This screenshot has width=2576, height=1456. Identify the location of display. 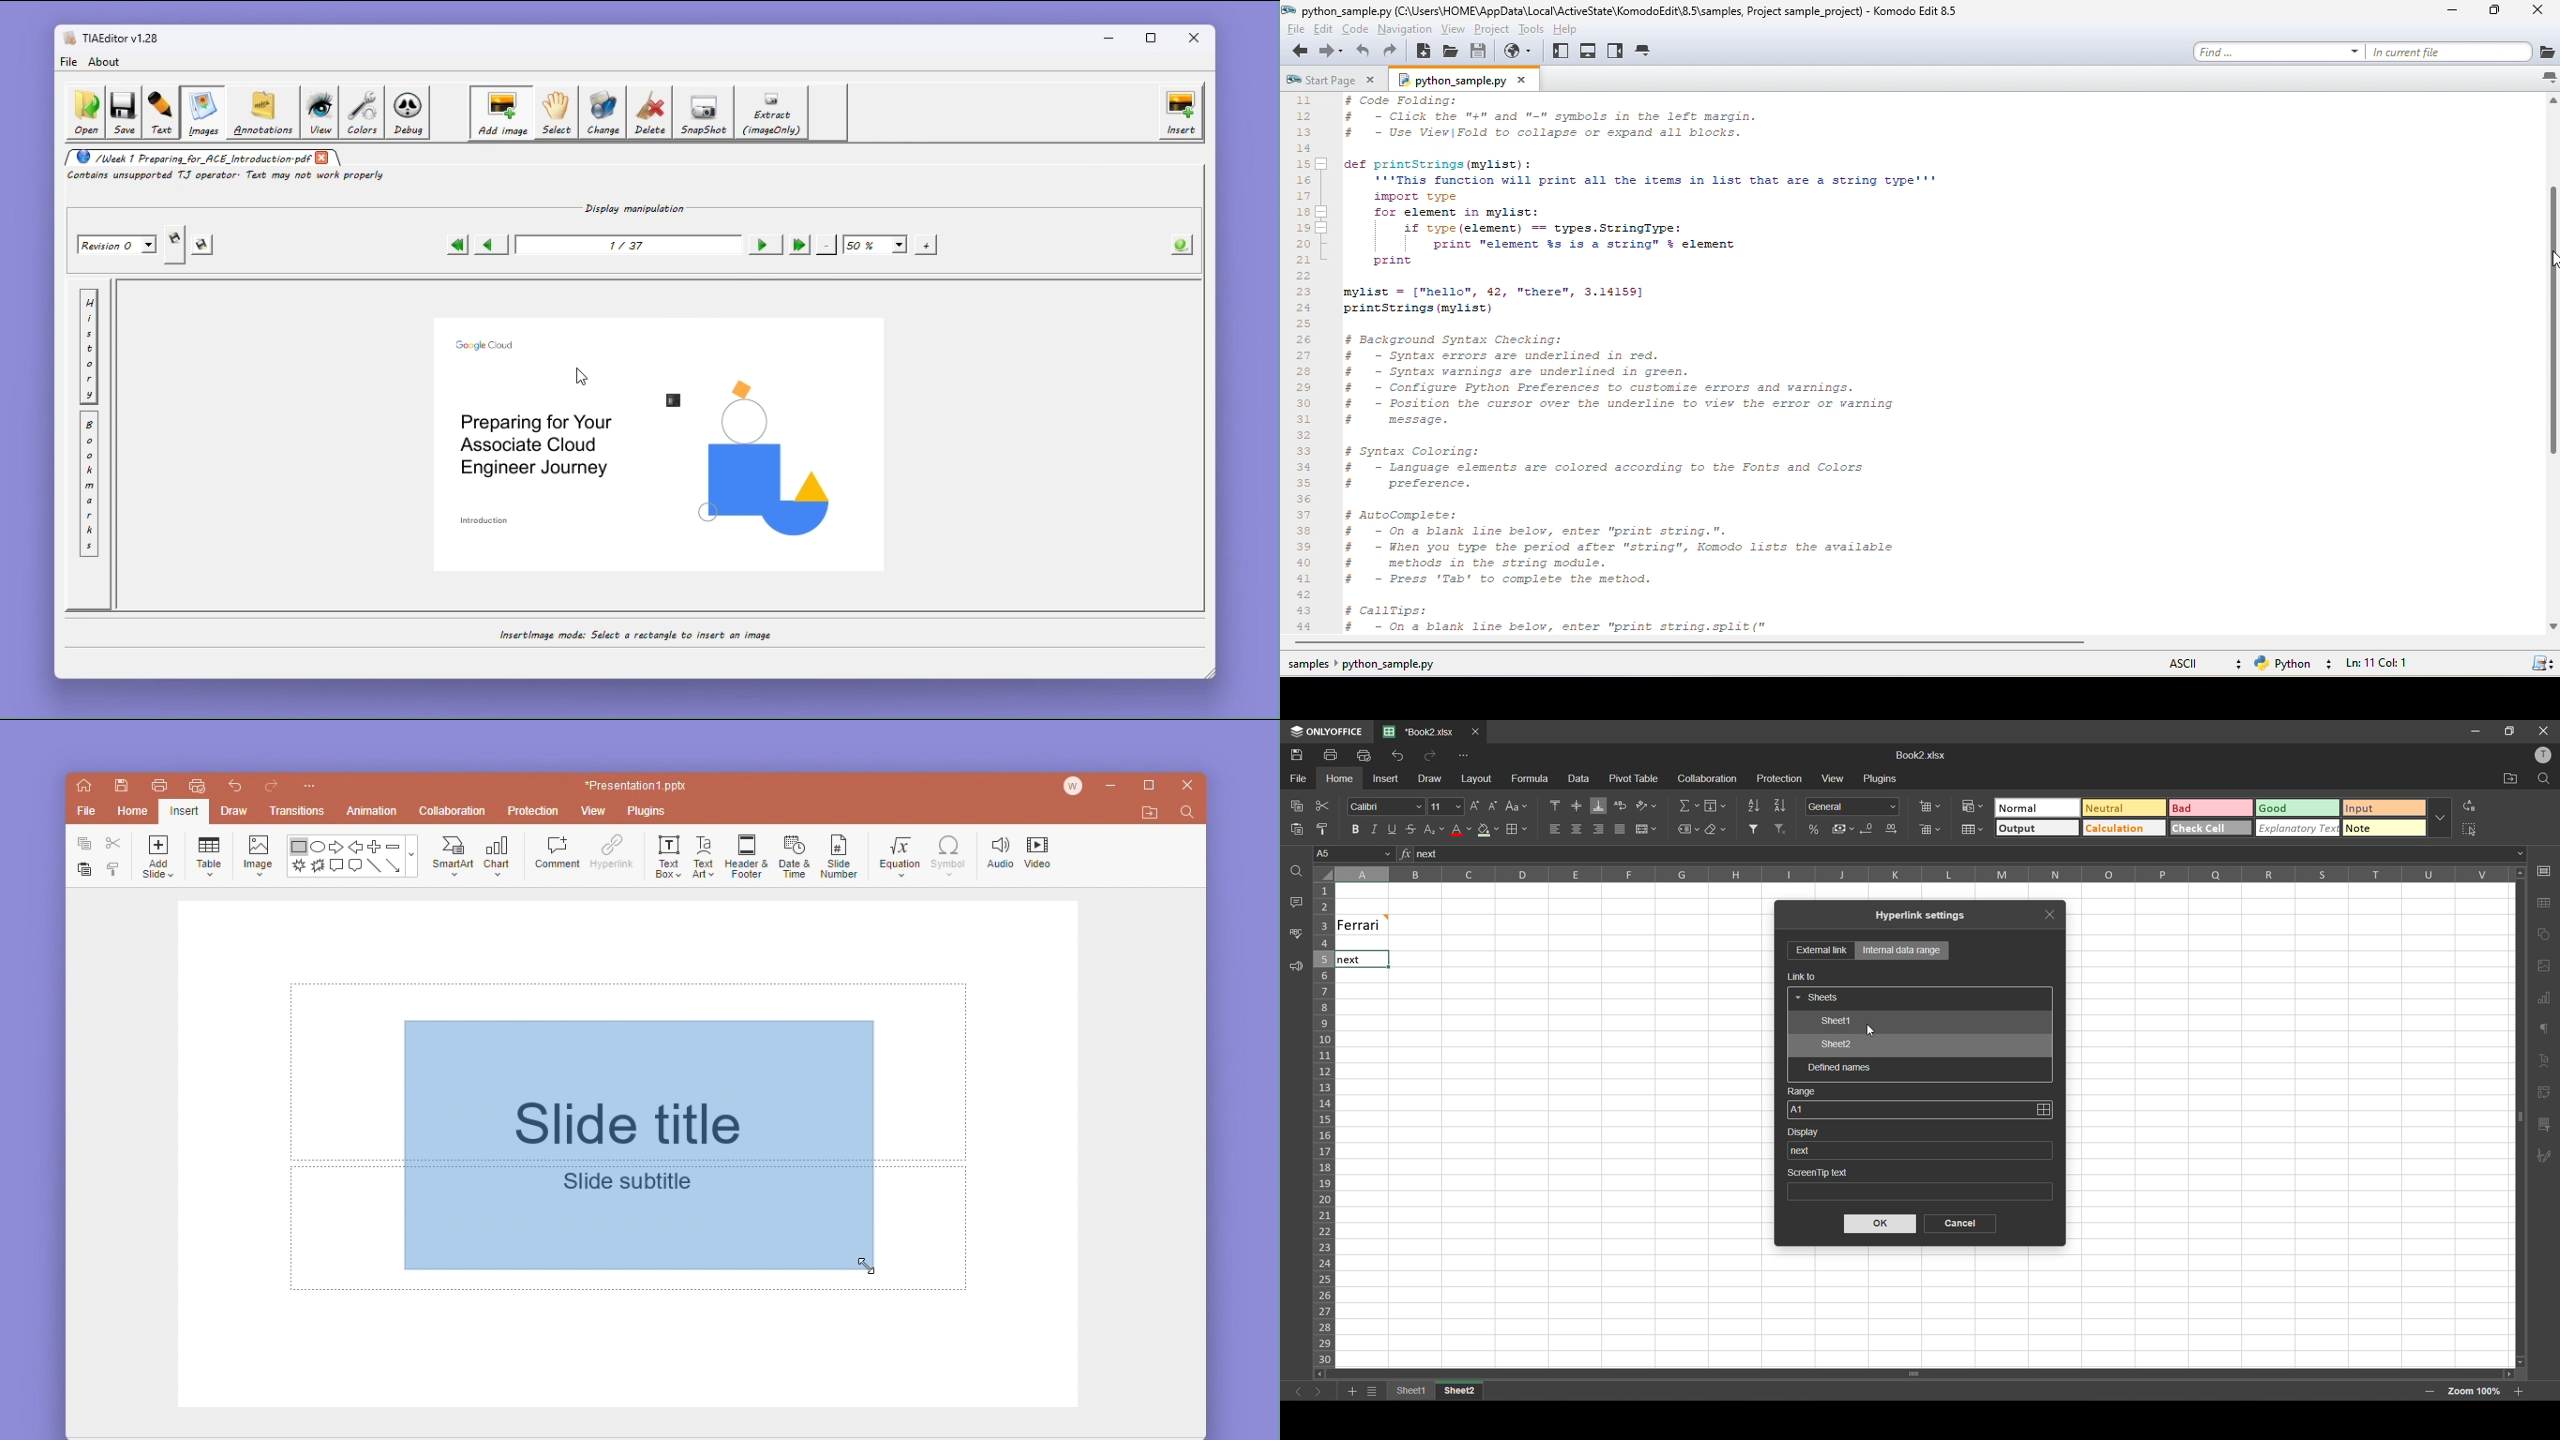
(1809, 1132).